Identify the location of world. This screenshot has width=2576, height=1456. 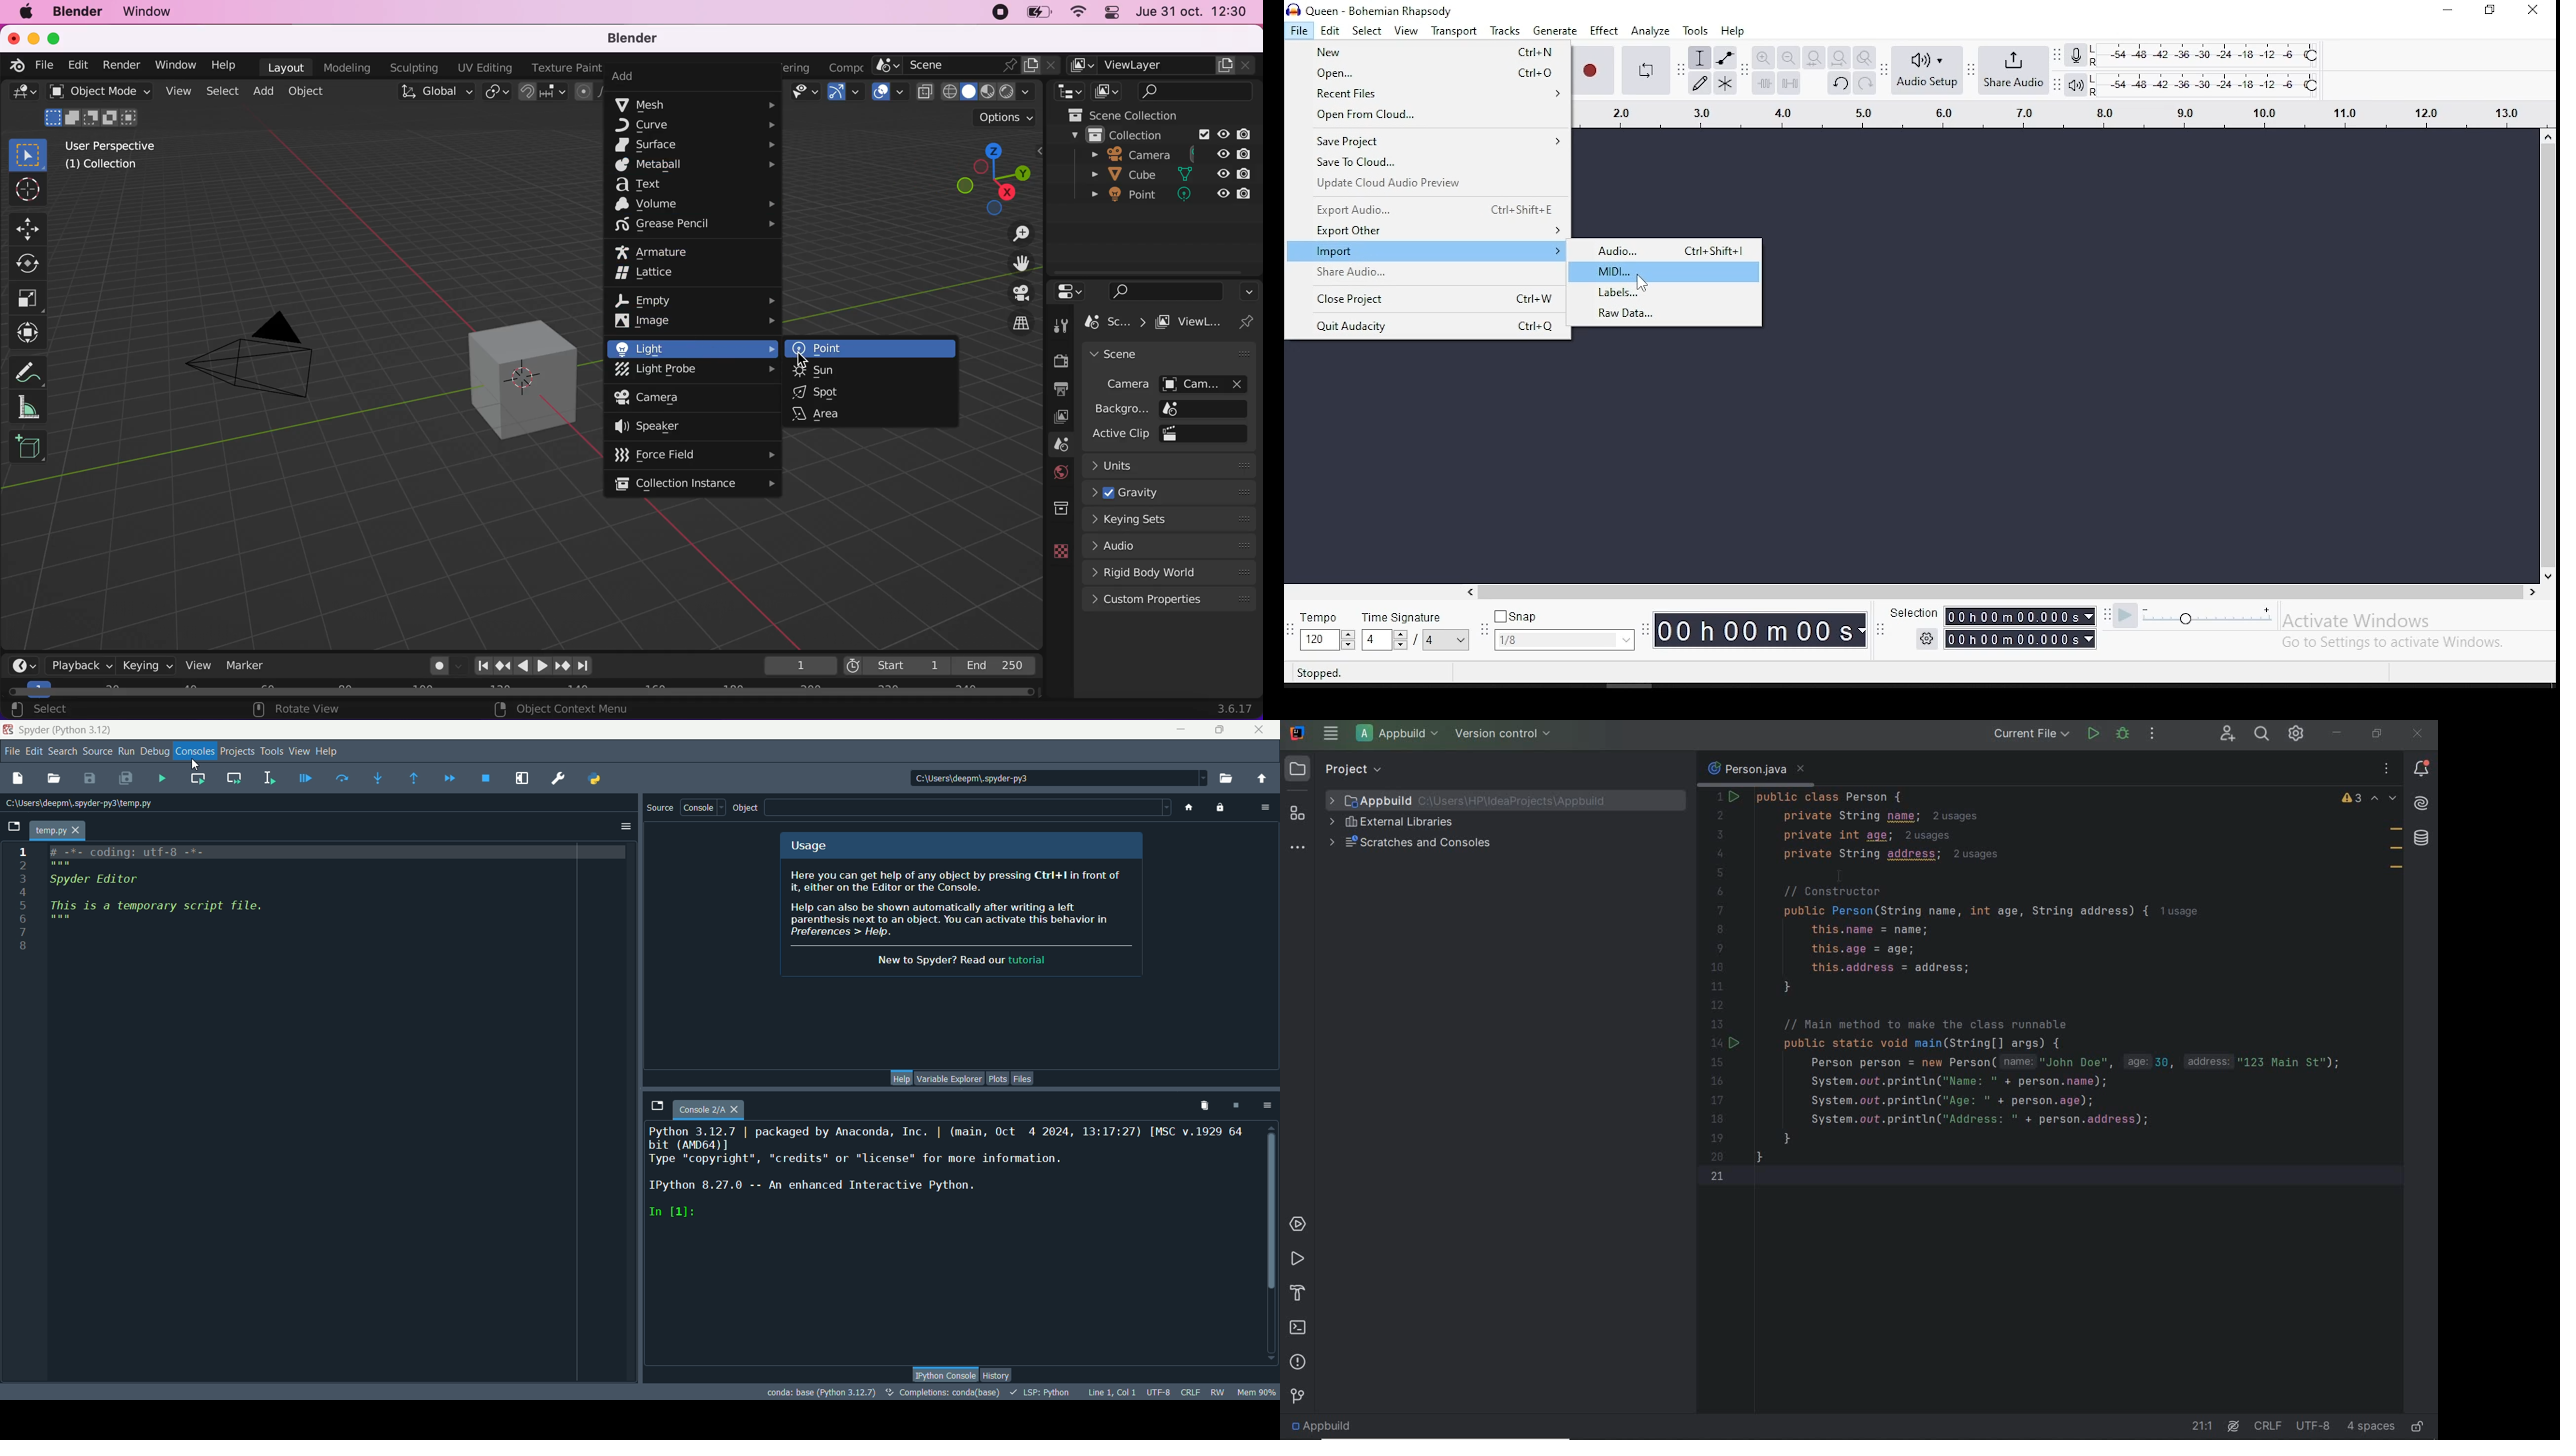
(1058, 473).